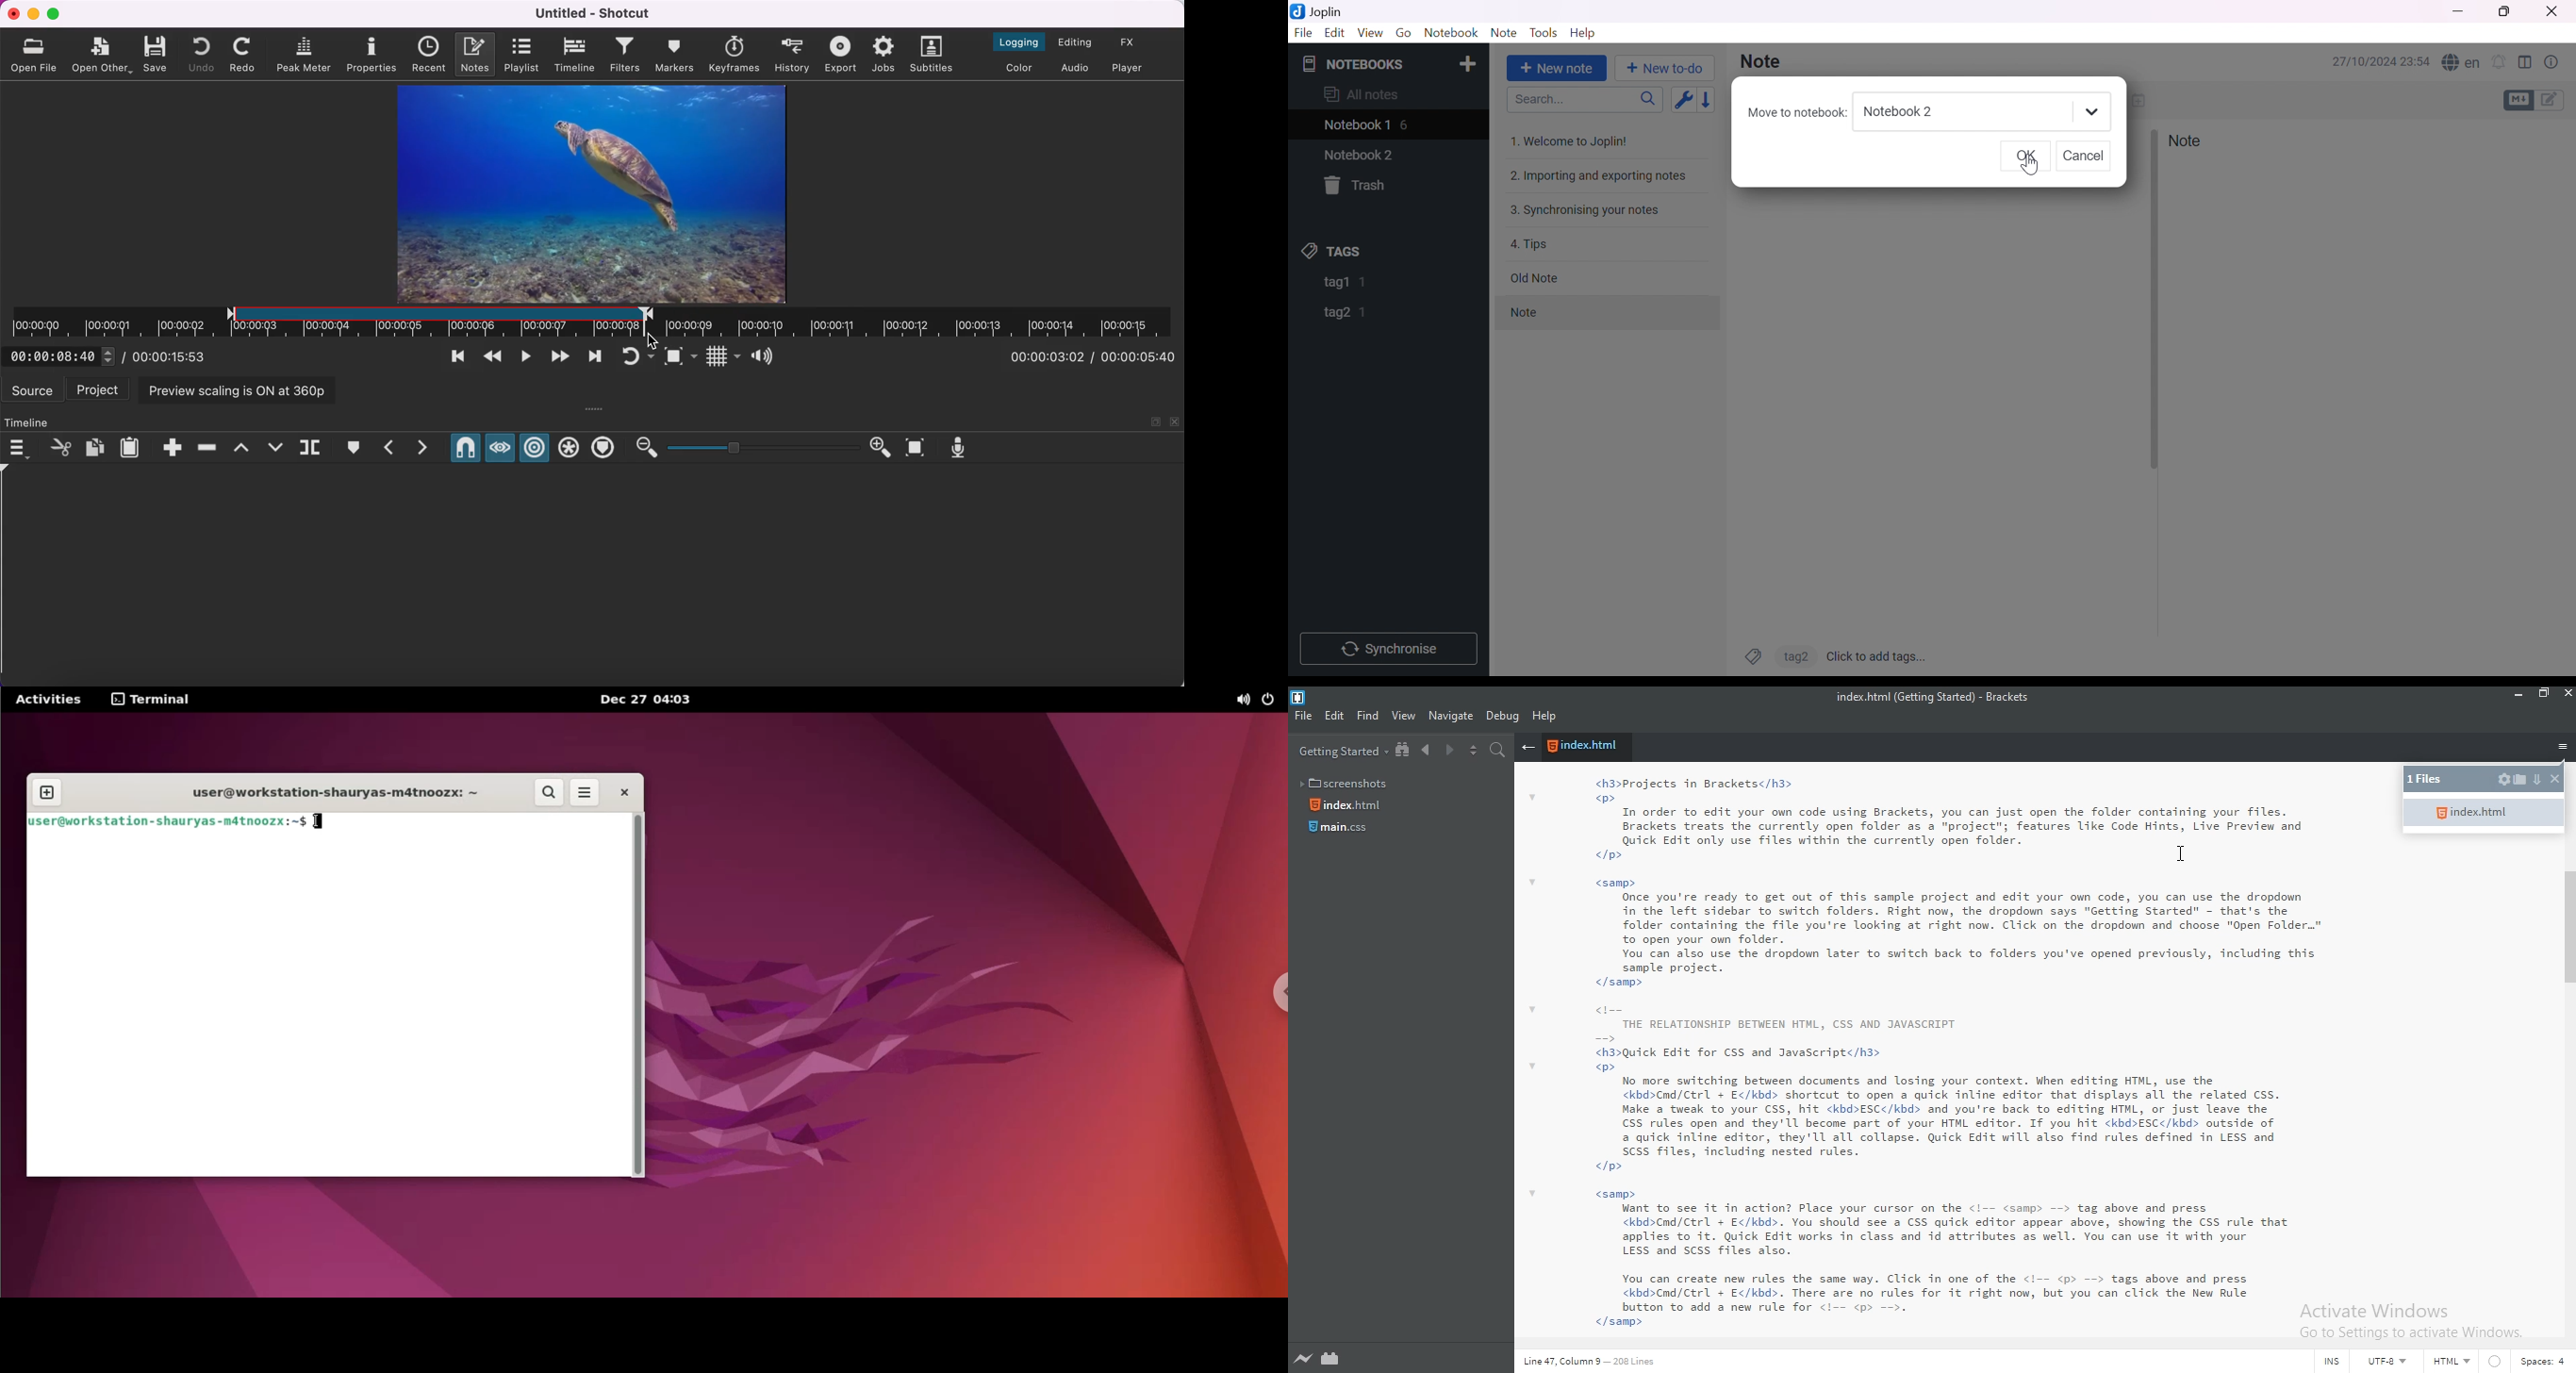 This screenshot has height=1400, width=2576. Describe the element at coordinates (1079, 42) in the screenshot. I see `switch to the editing layout` at that location.